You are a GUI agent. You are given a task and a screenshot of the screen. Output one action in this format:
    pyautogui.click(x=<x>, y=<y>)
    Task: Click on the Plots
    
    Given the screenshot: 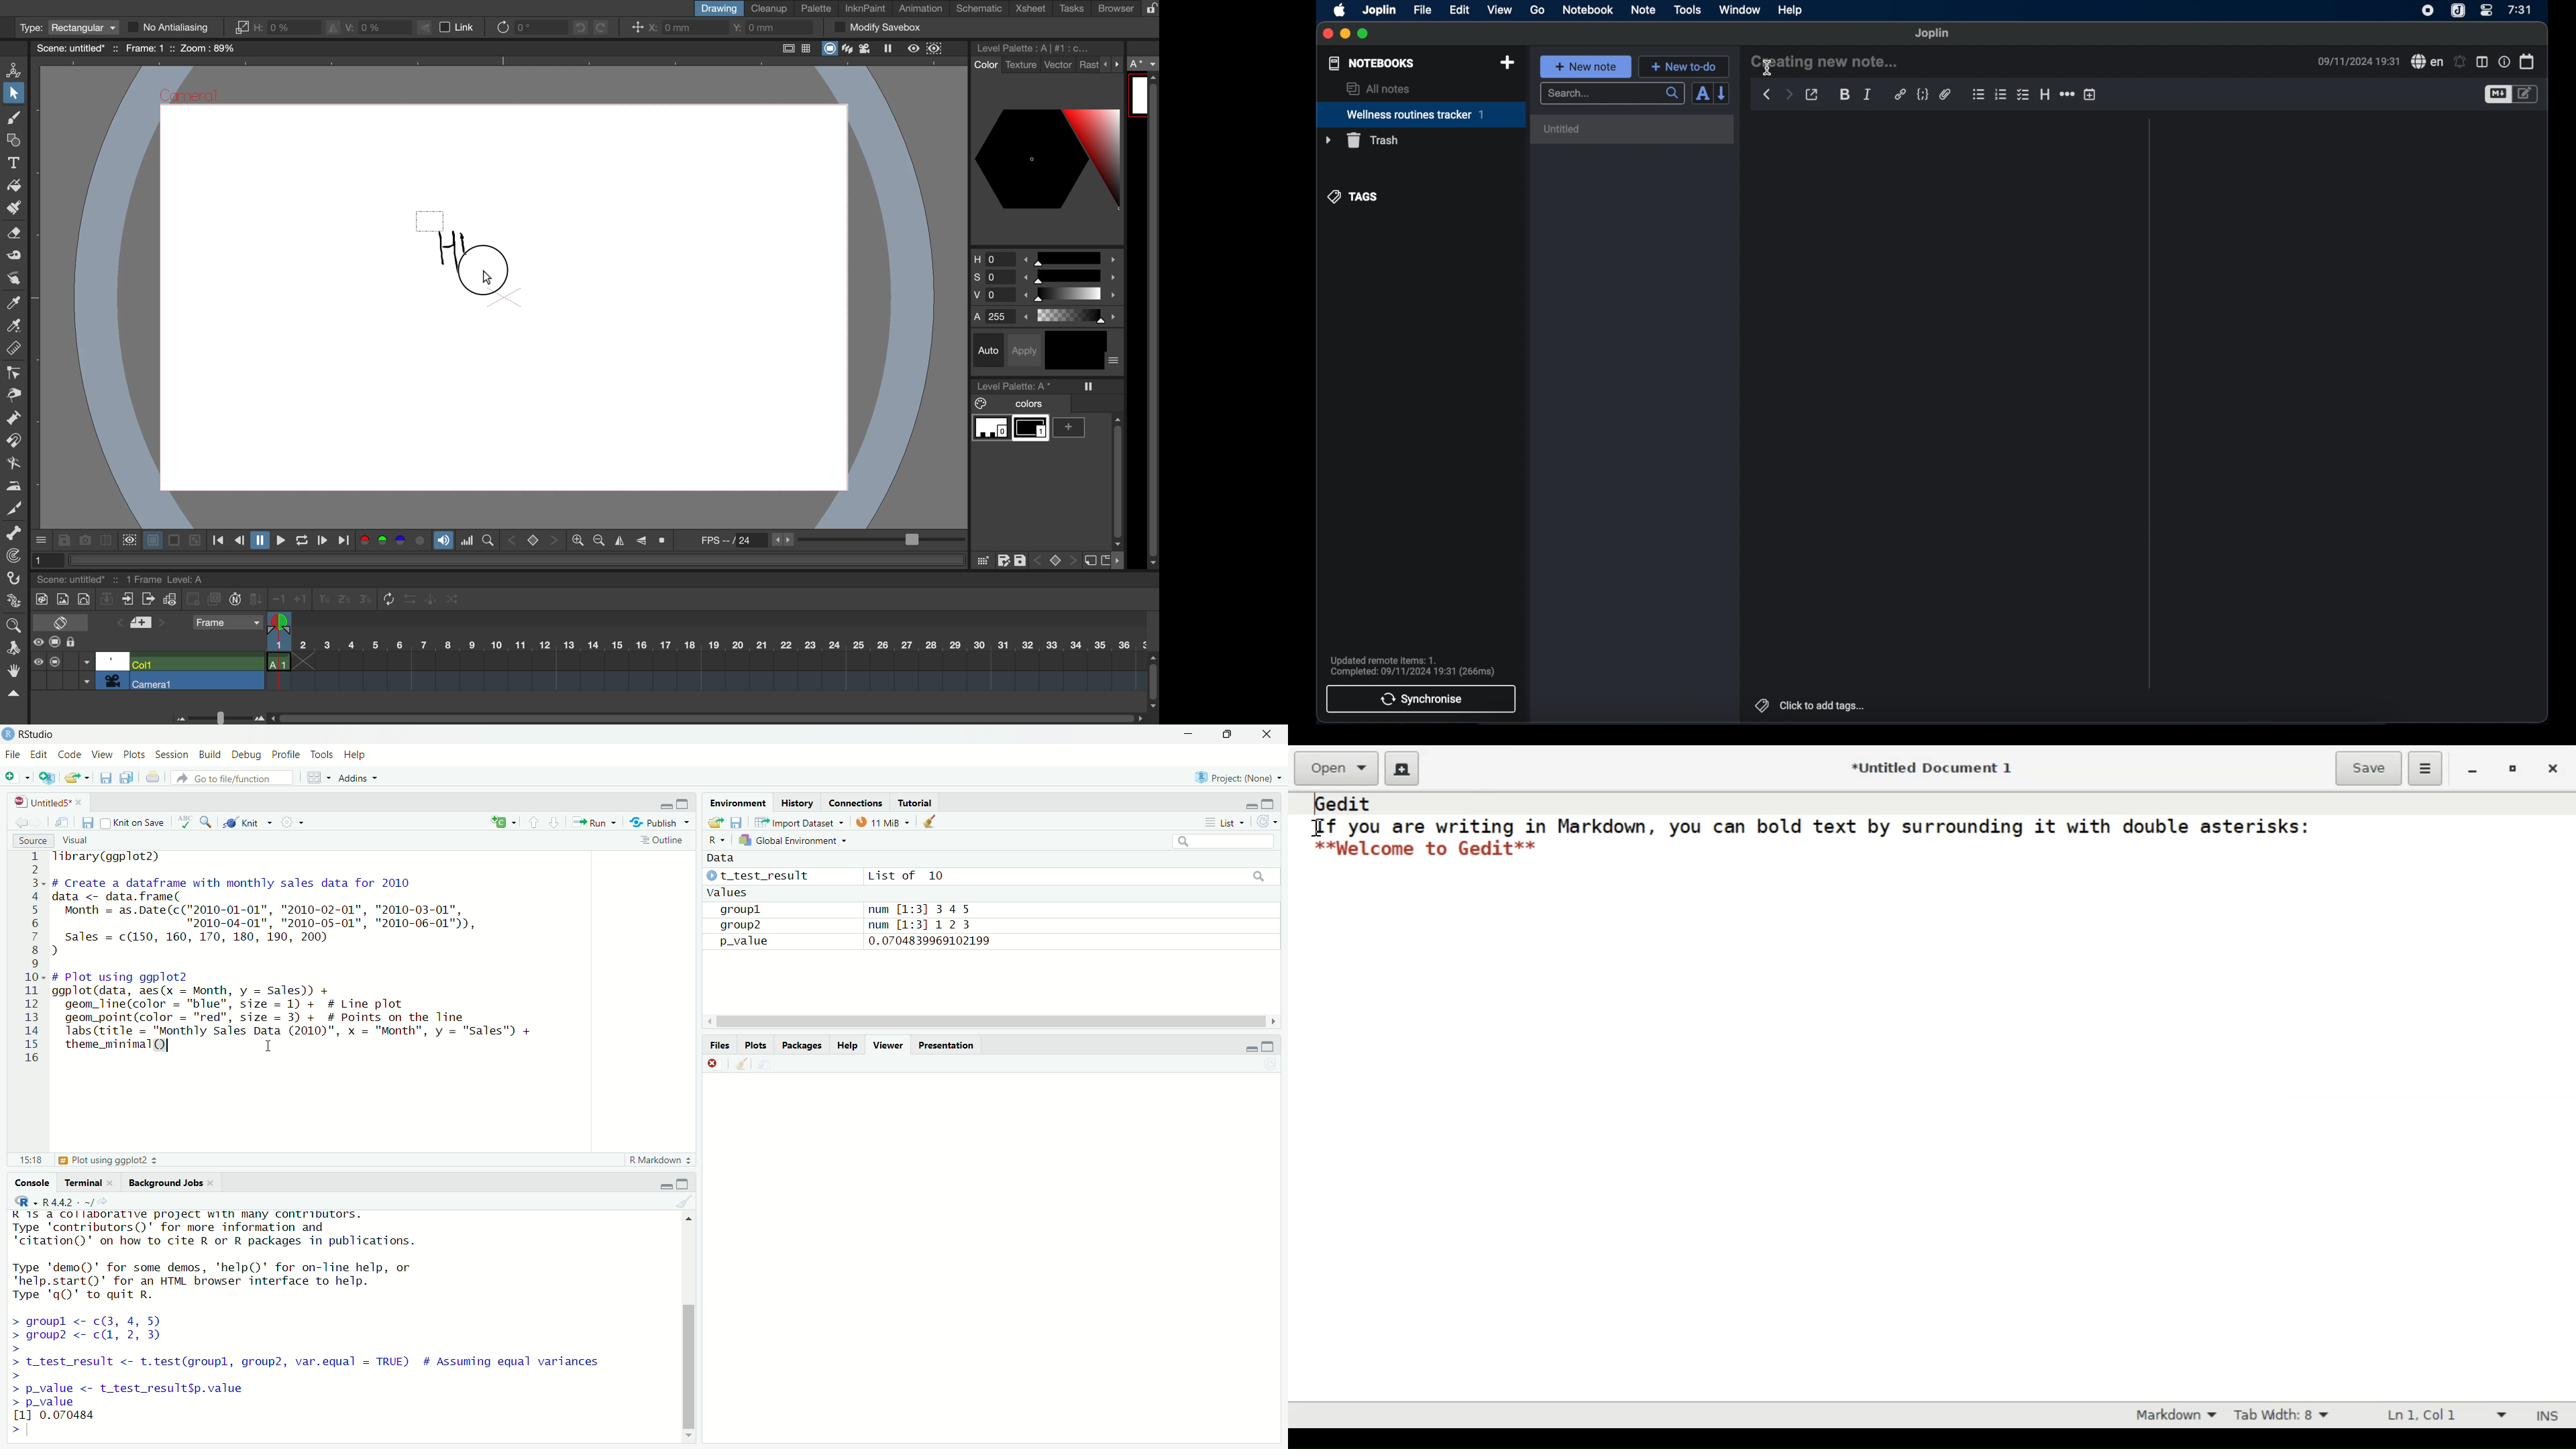 What is the action you would take?
    pyautogui.click(x=134, y=754)
    